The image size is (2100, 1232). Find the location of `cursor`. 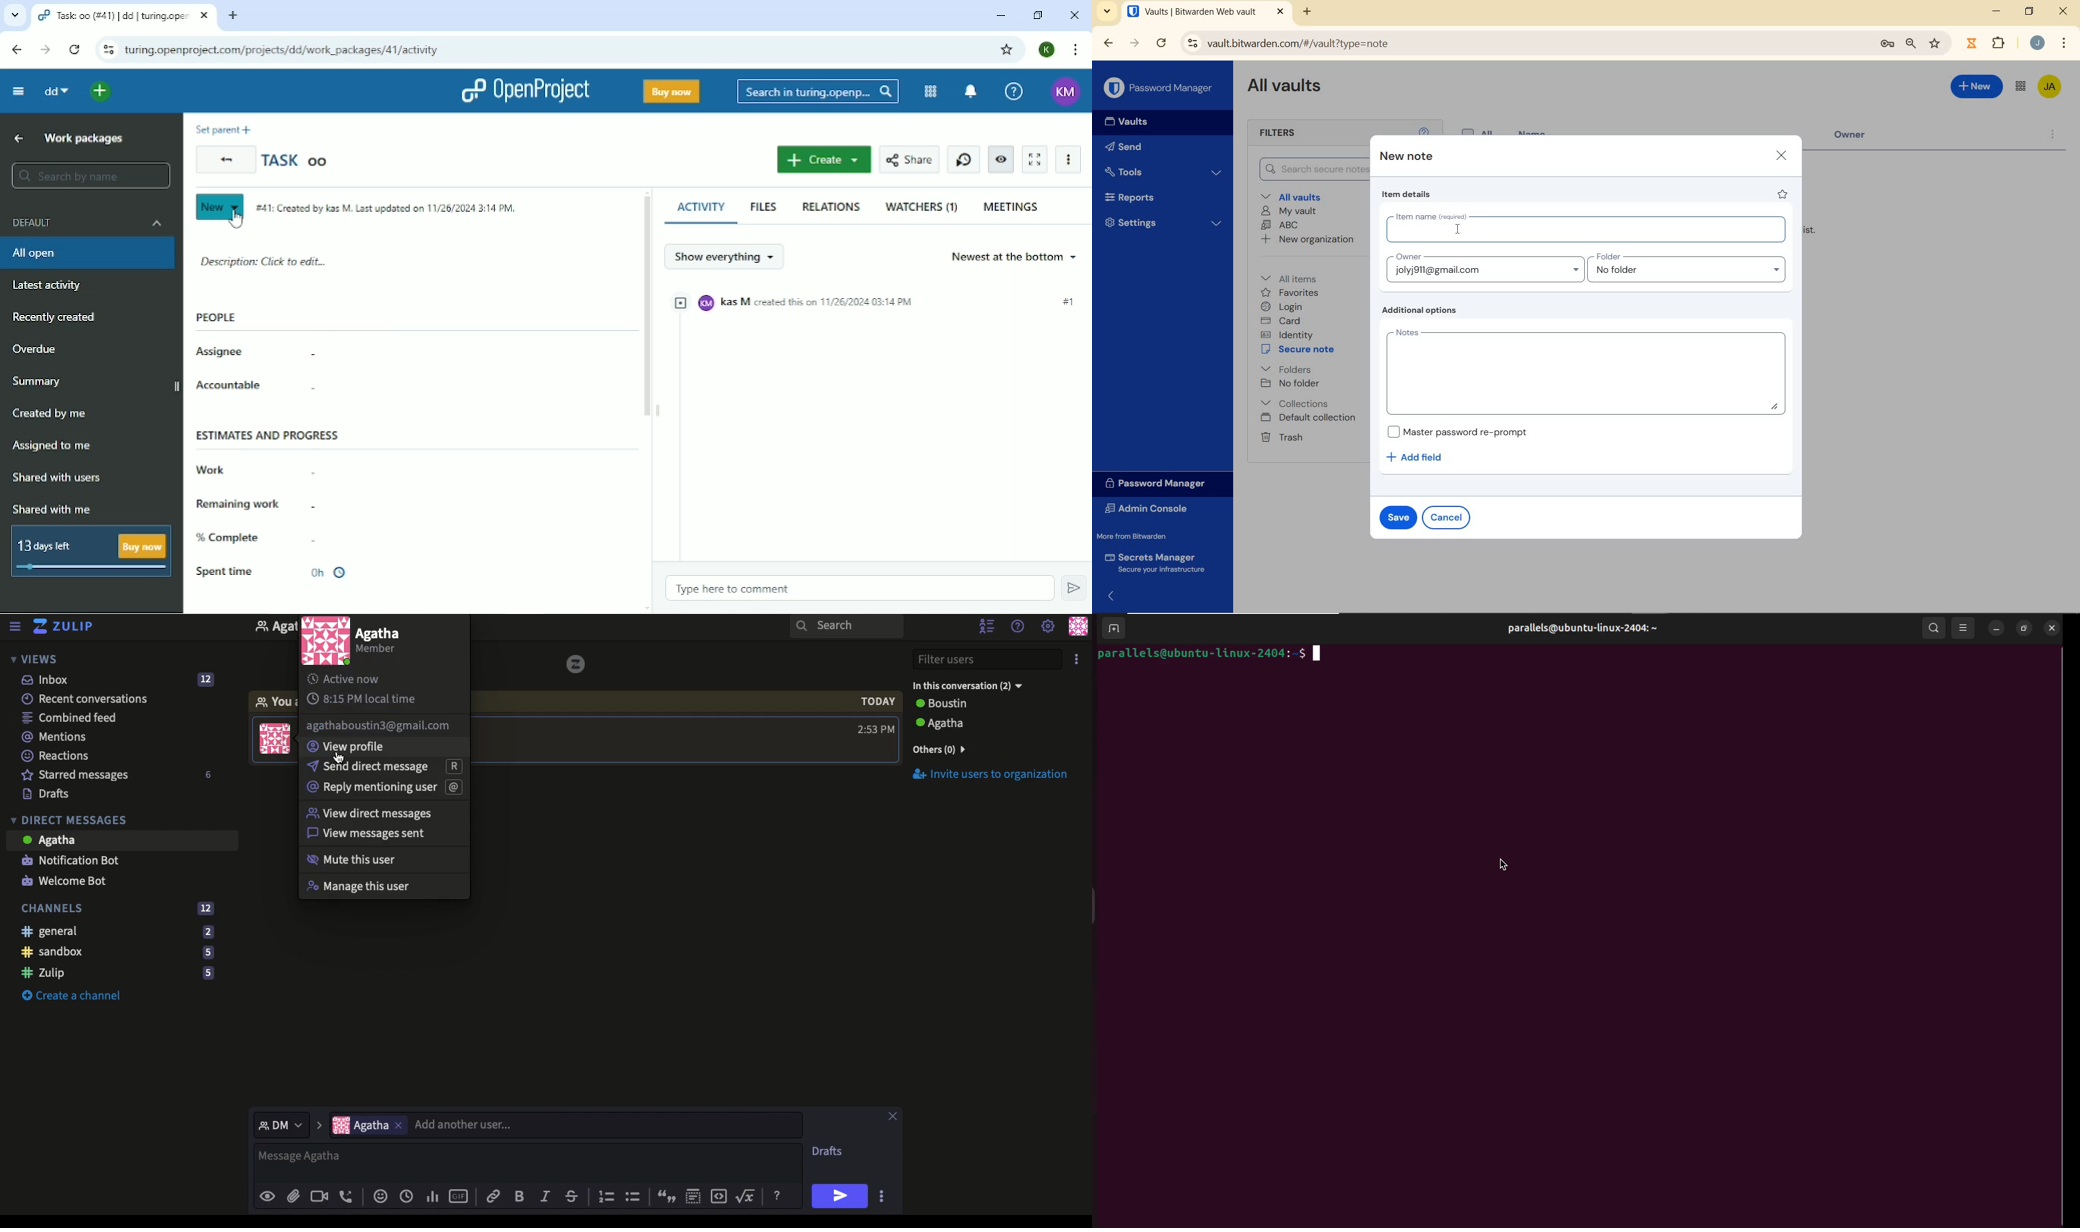

cursor is located at coordinates (339, 758).